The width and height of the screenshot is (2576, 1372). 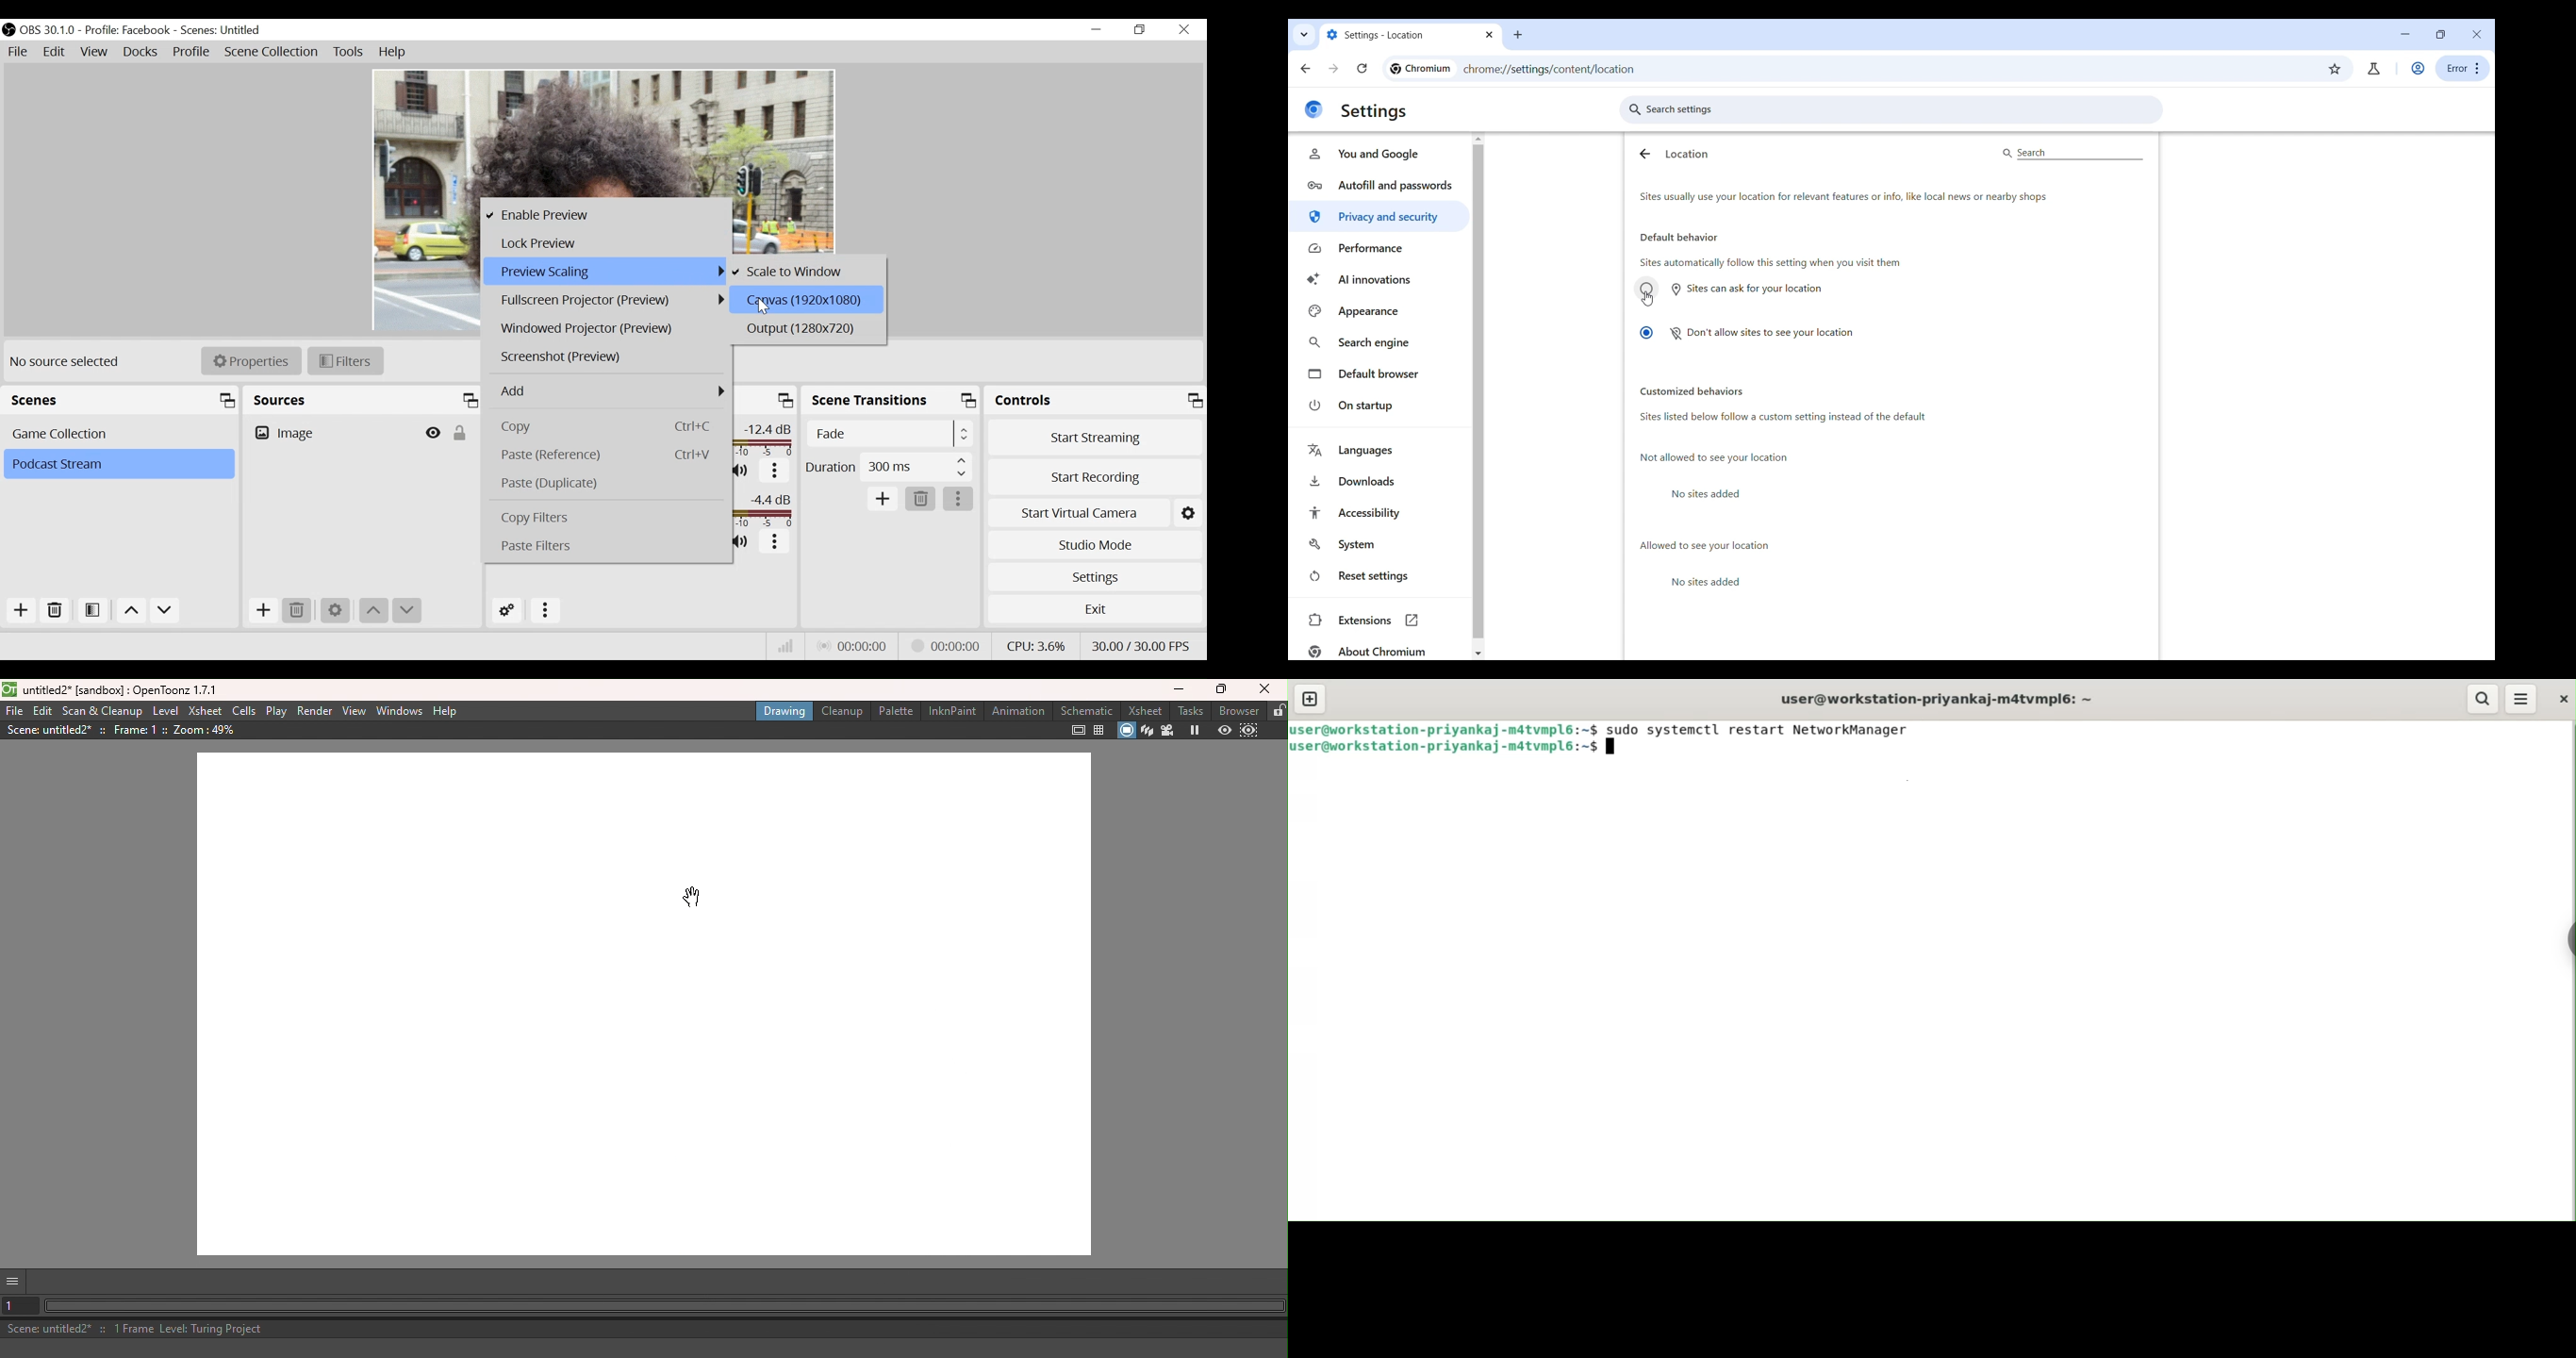 What do you see at coordinates (1140, 30) in the screenshot?
I see `Restore` at bounding box center [1140, 30].